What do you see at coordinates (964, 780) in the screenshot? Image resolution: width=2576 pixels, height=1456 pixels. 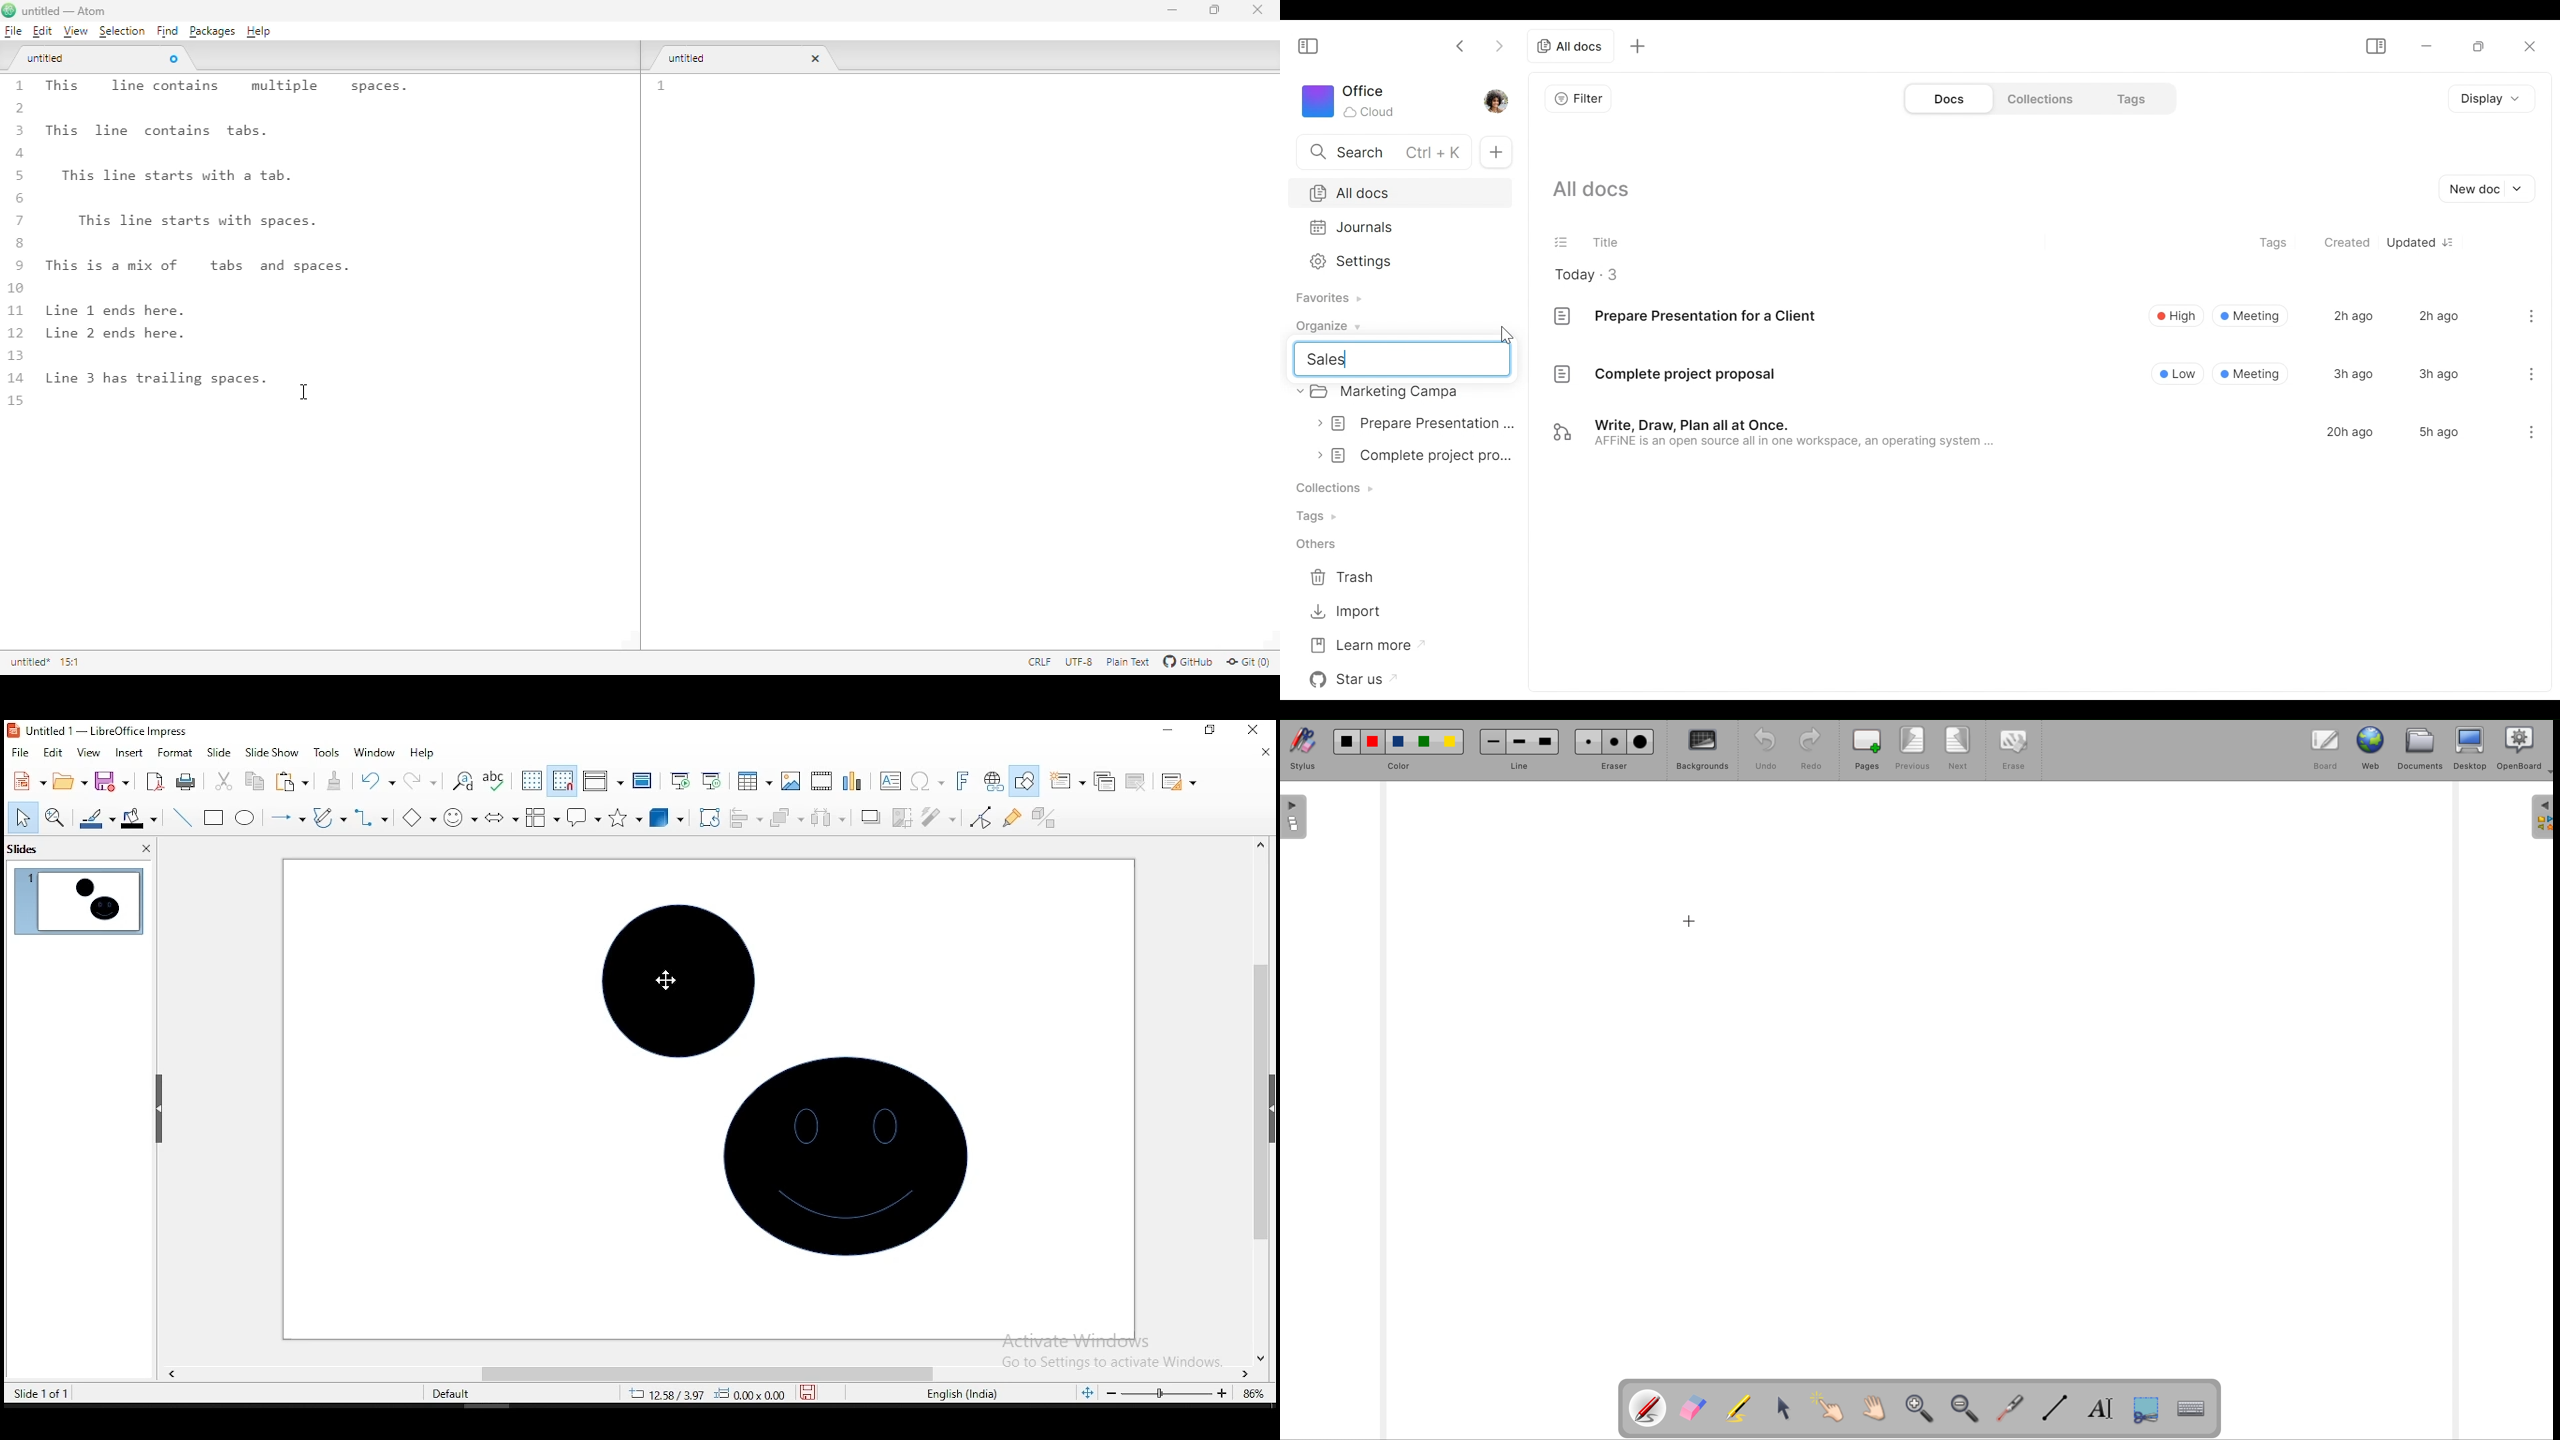 I see `insert fontwork text` at bounding box center [964, 780].